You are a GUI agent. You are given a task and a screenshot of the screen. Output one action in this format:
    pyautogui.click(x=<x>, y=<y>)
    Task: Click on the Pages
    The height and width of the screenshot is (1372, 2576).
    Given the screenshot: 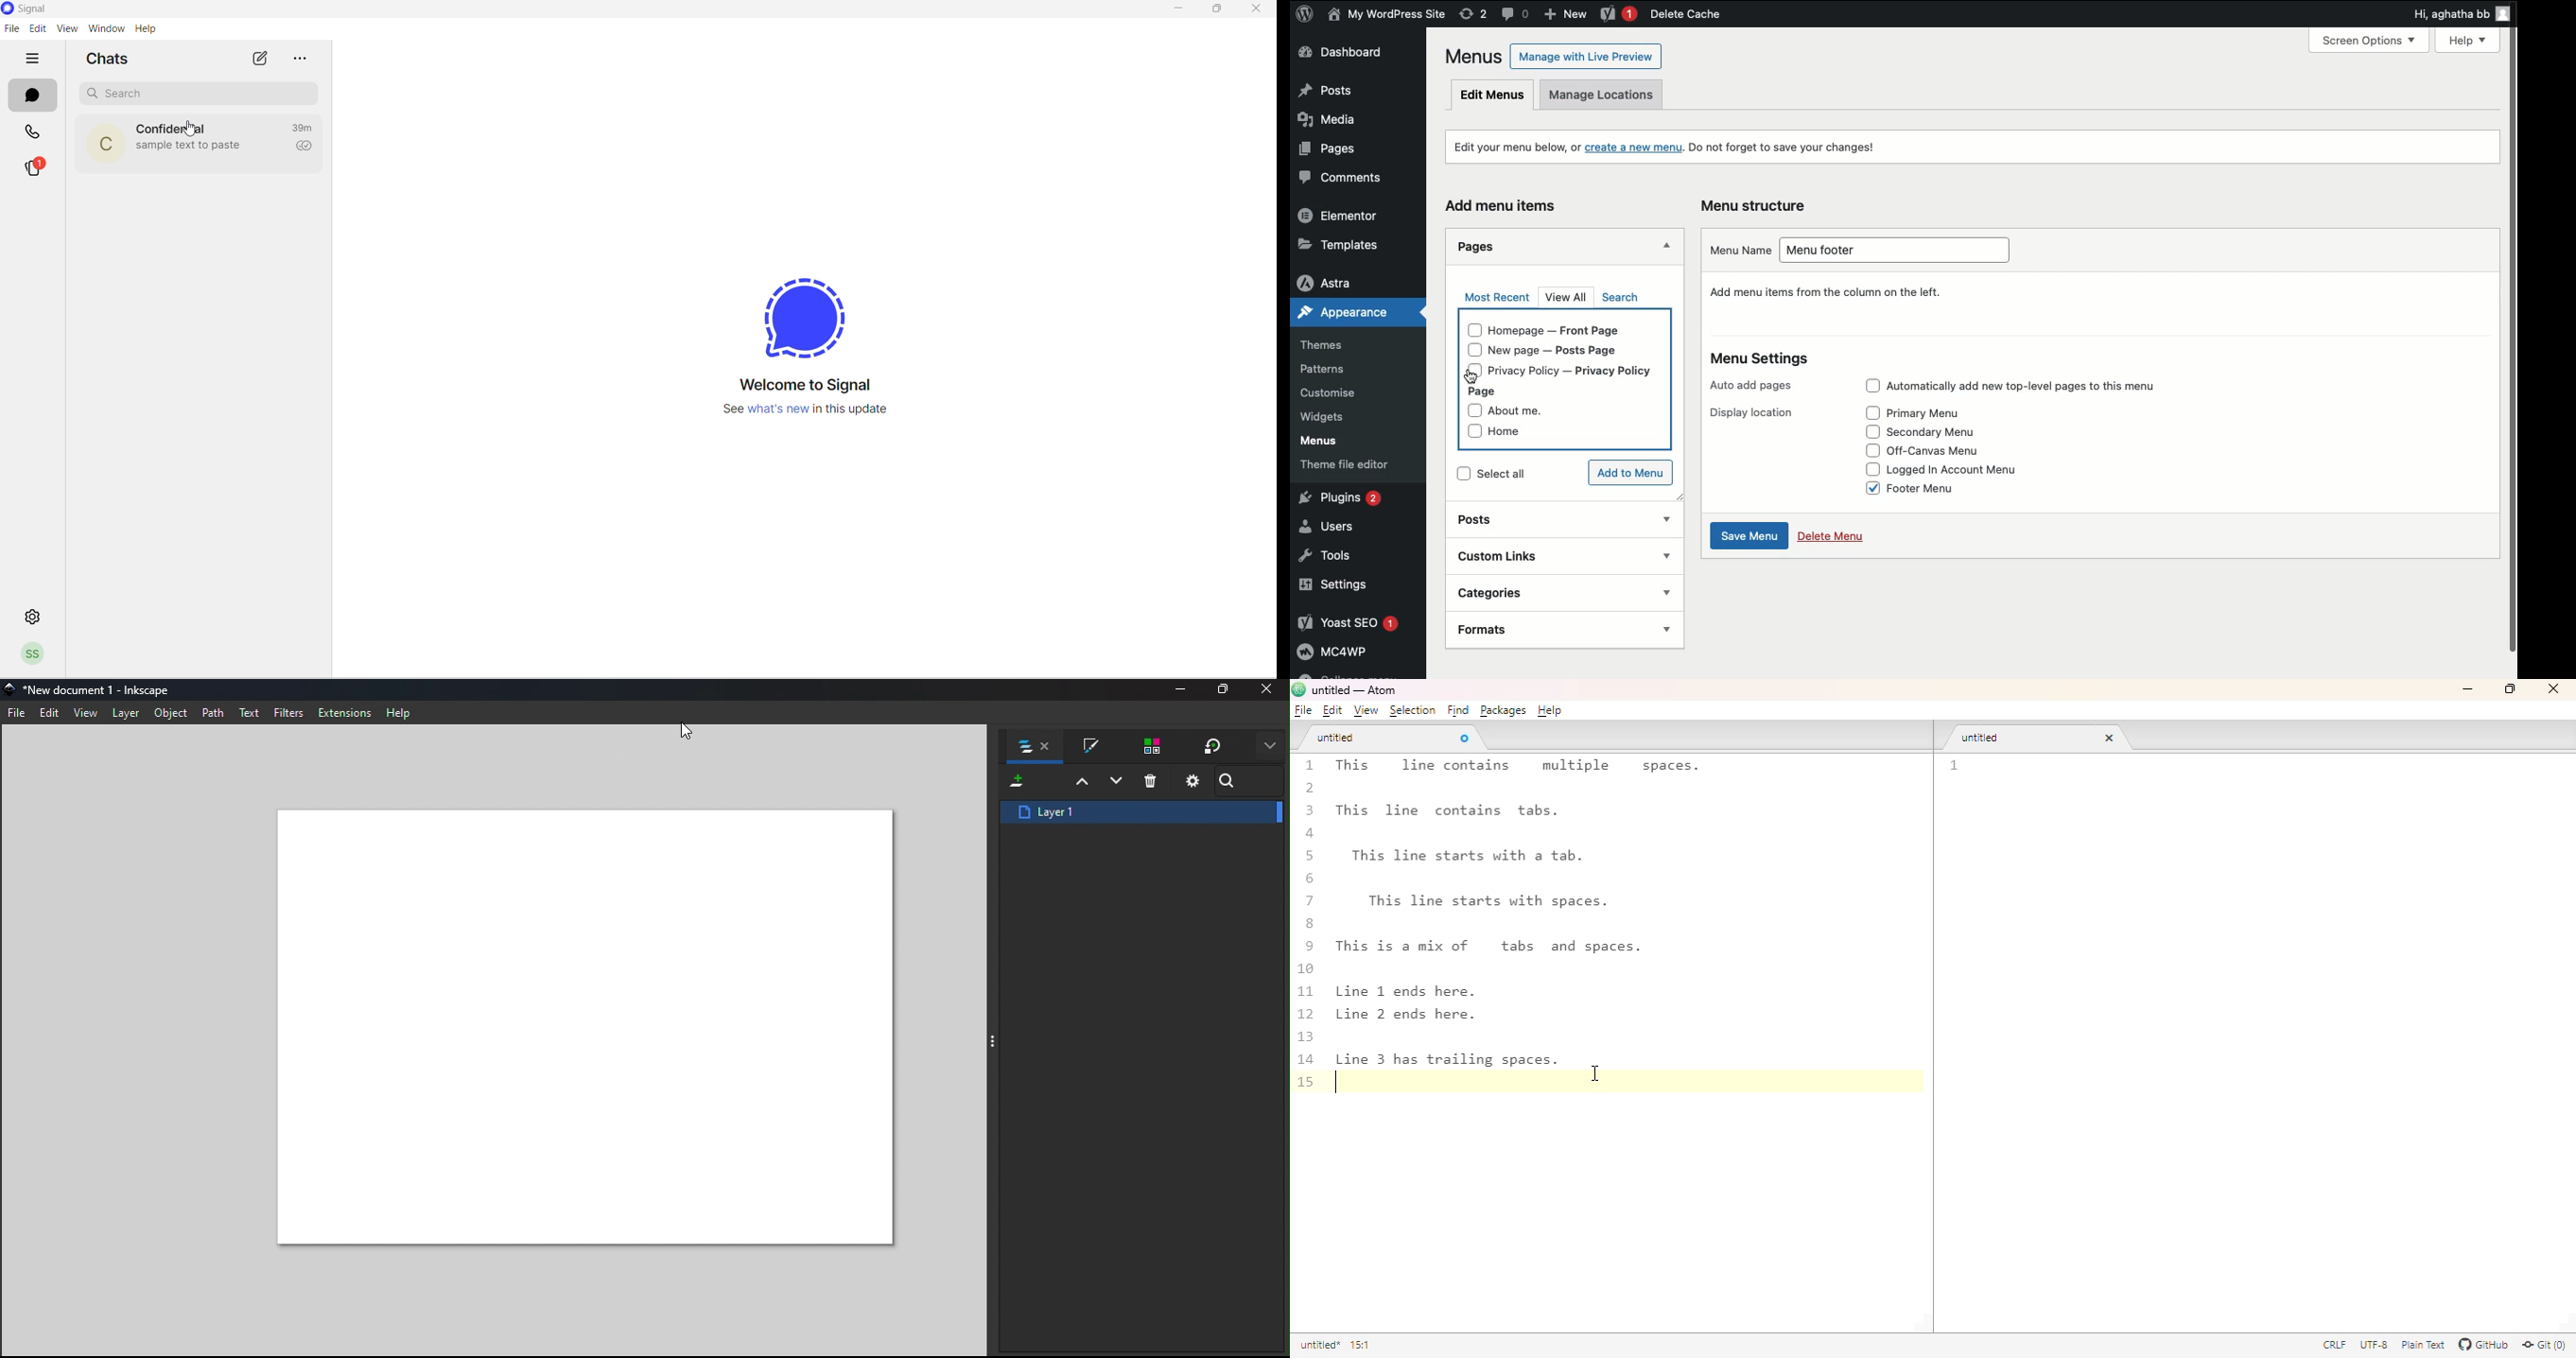 What is the action you would take?
    pyautogui.click(x=1327, y=153)
    